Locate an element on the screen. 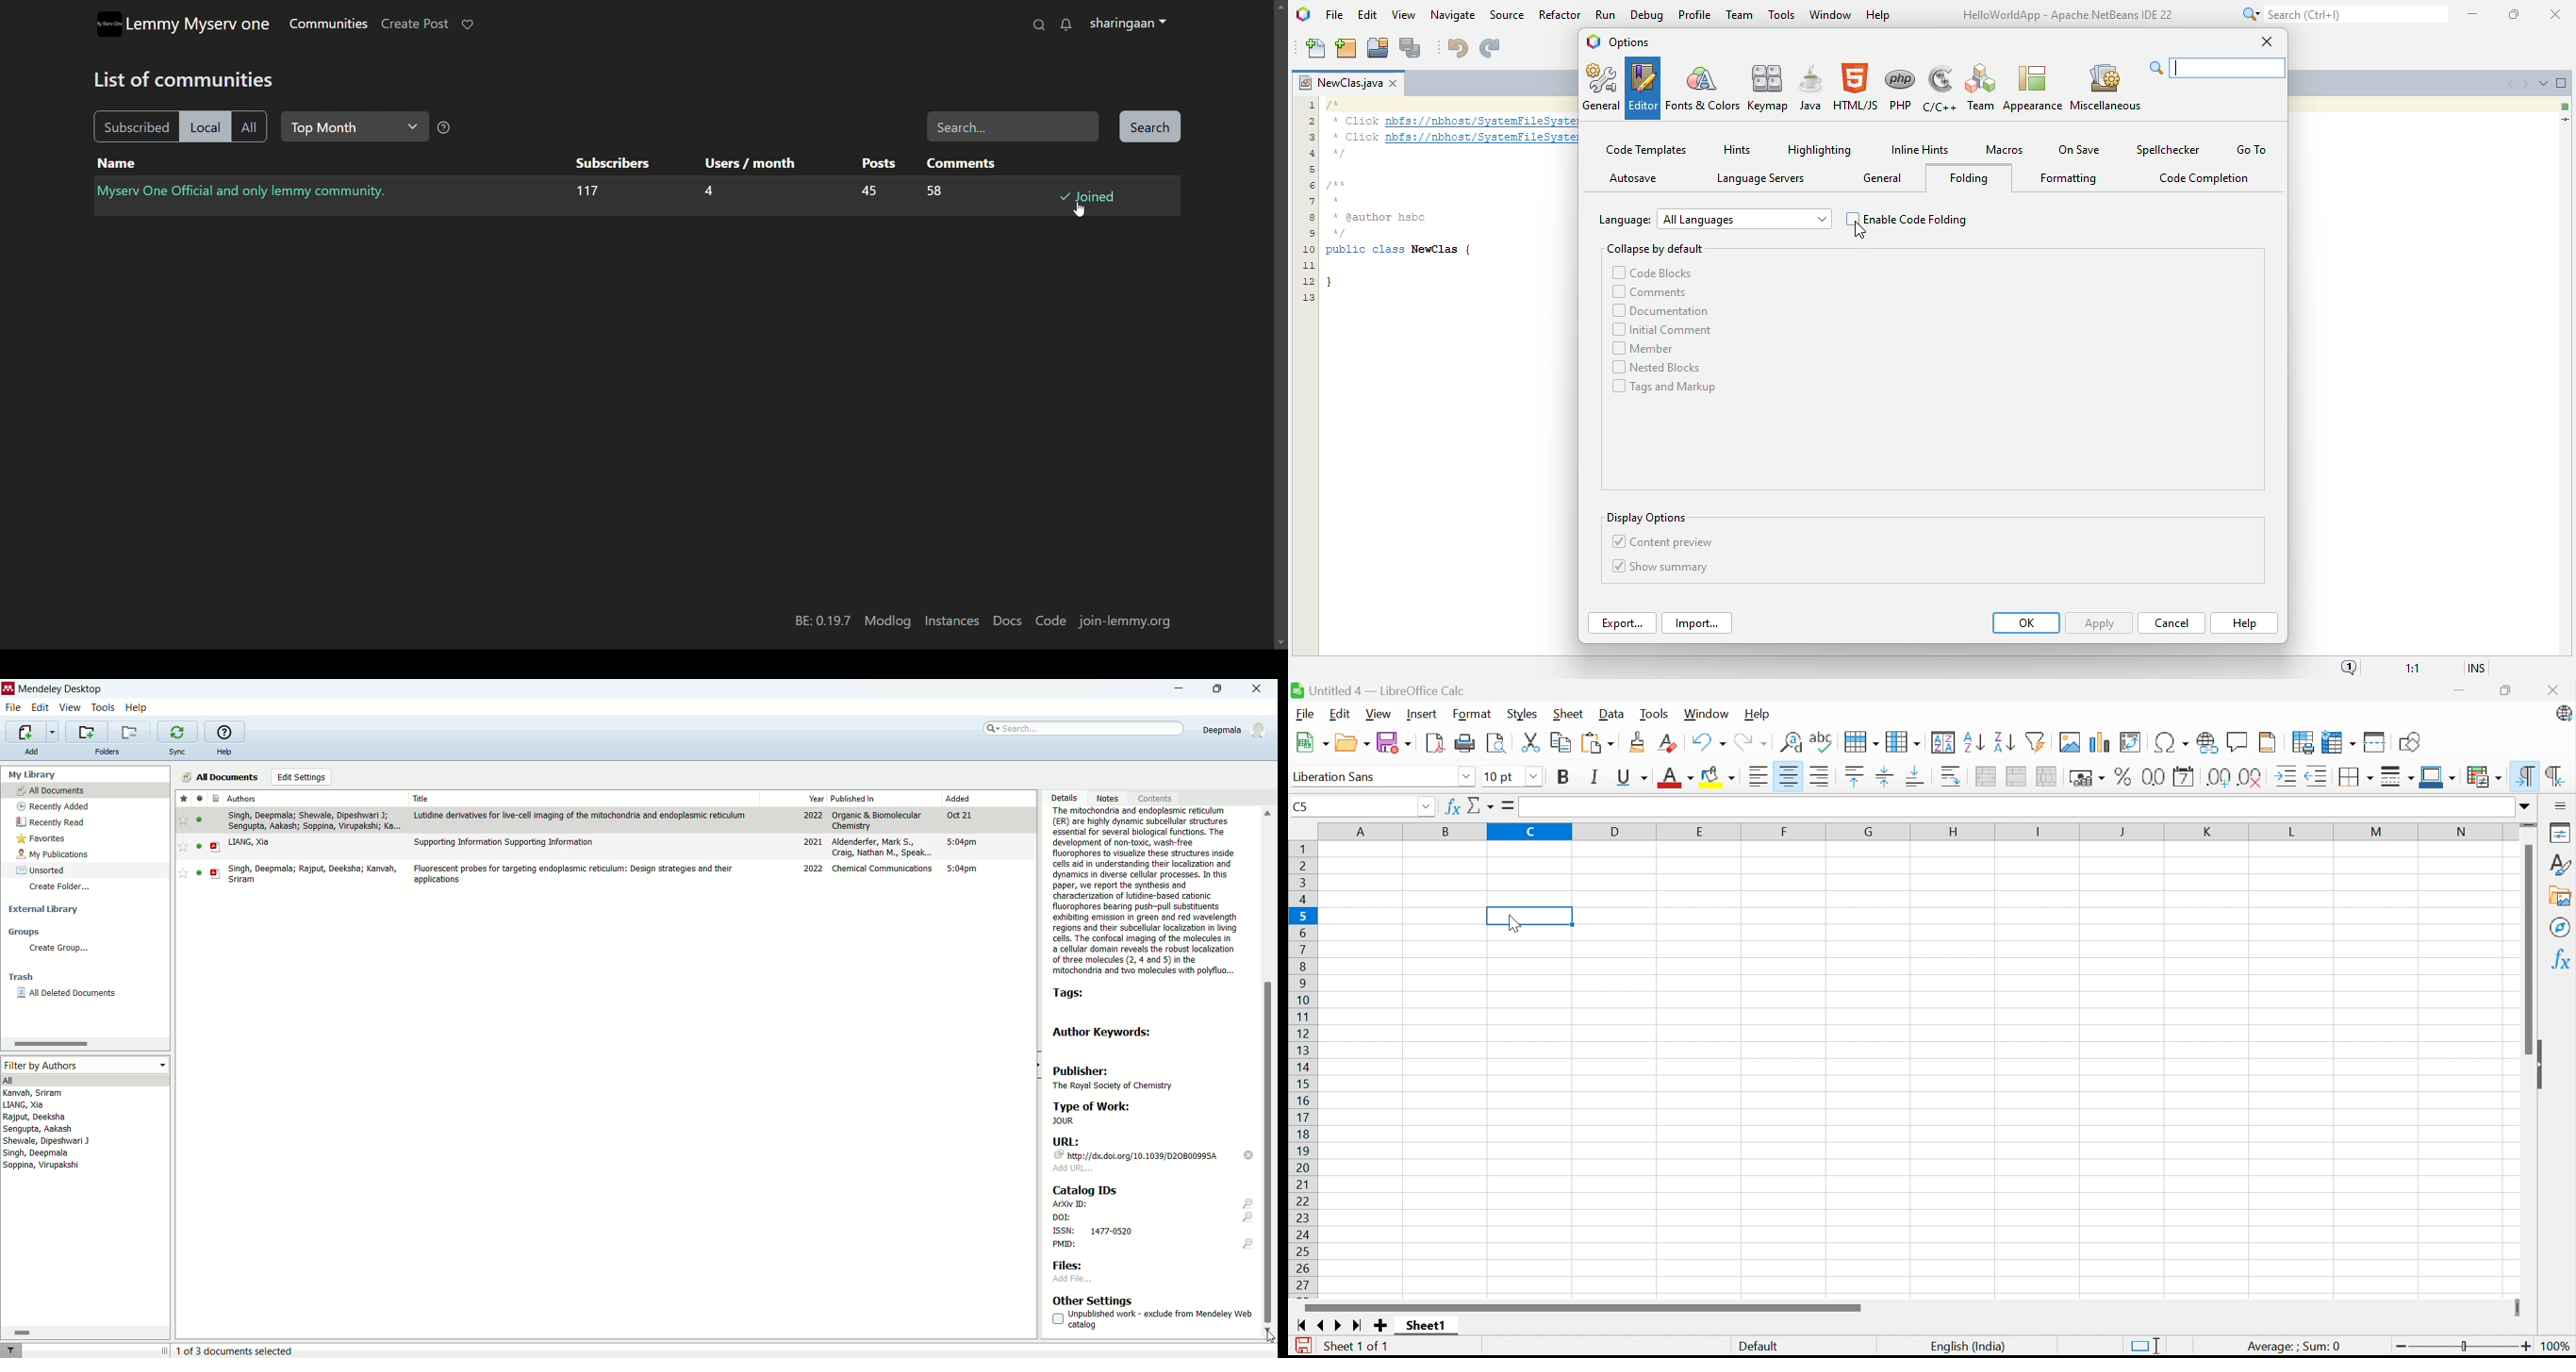  title is located at coordinates (423, 798).